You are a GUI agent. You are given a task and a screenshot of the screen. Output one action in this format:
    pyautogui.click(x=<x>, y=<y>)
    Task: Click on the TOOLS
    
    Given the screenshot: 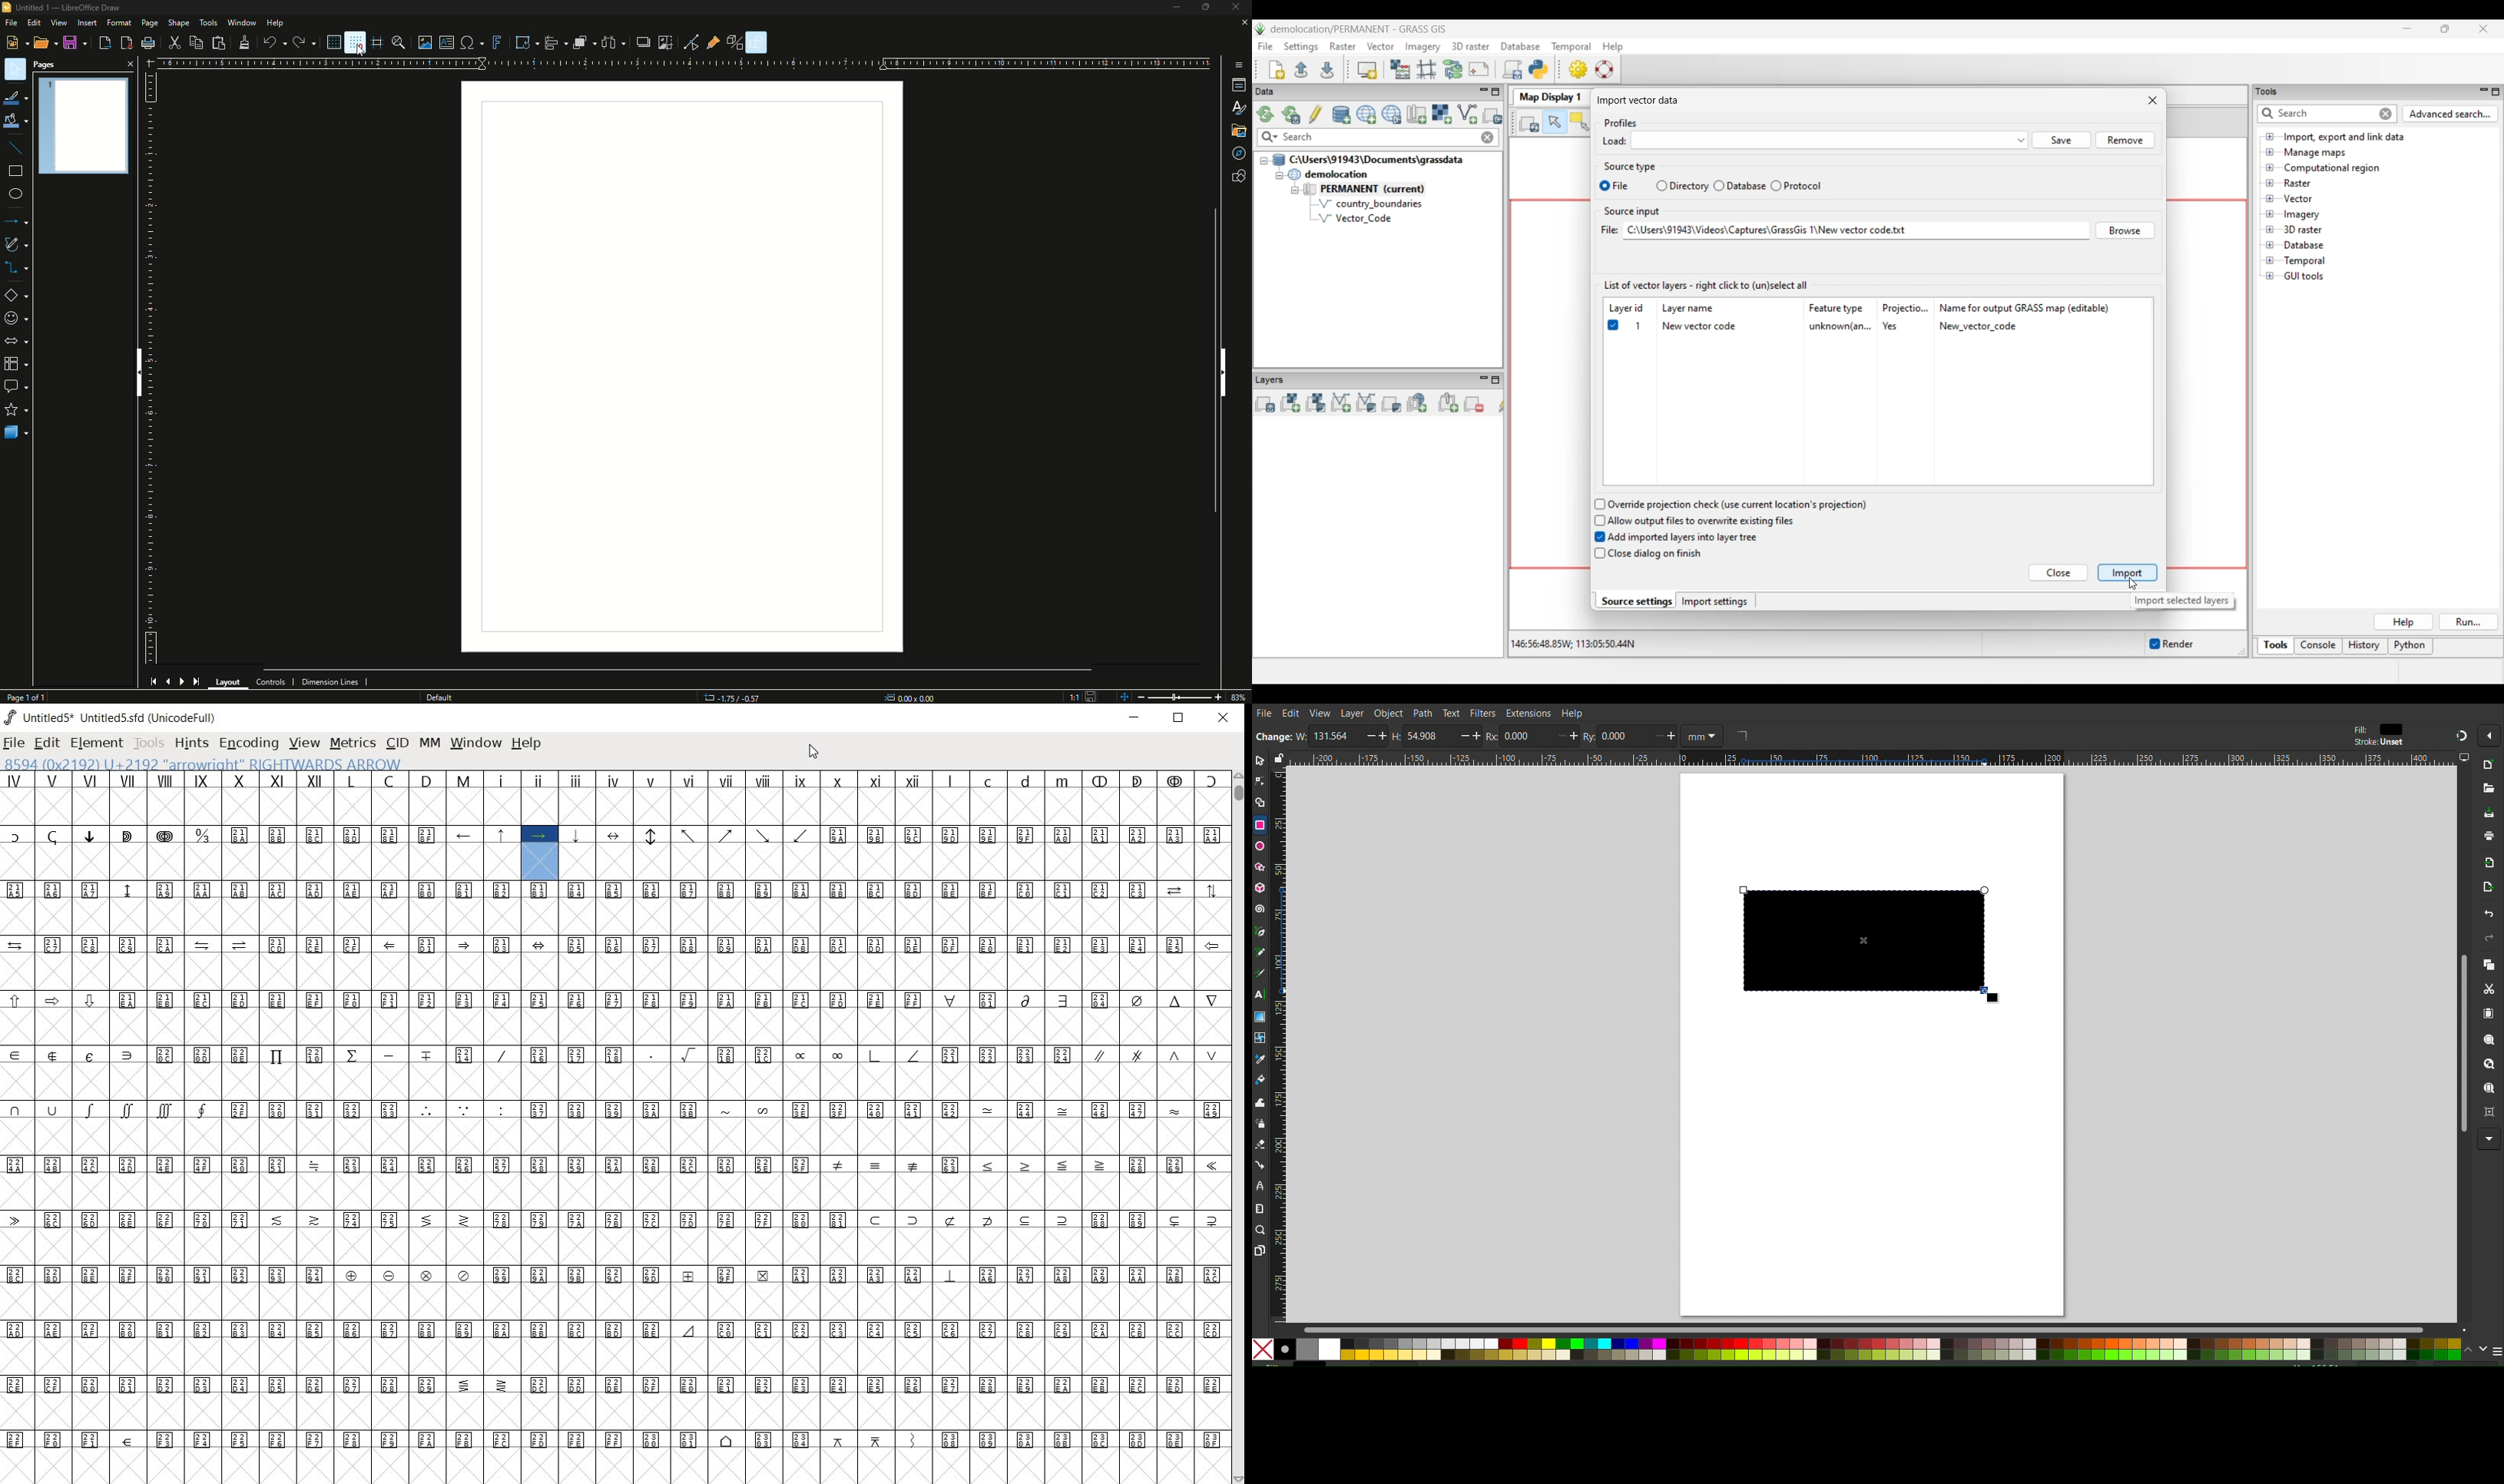 What is the action you would take?
    pyautogui.click(x=149, y=743)
    